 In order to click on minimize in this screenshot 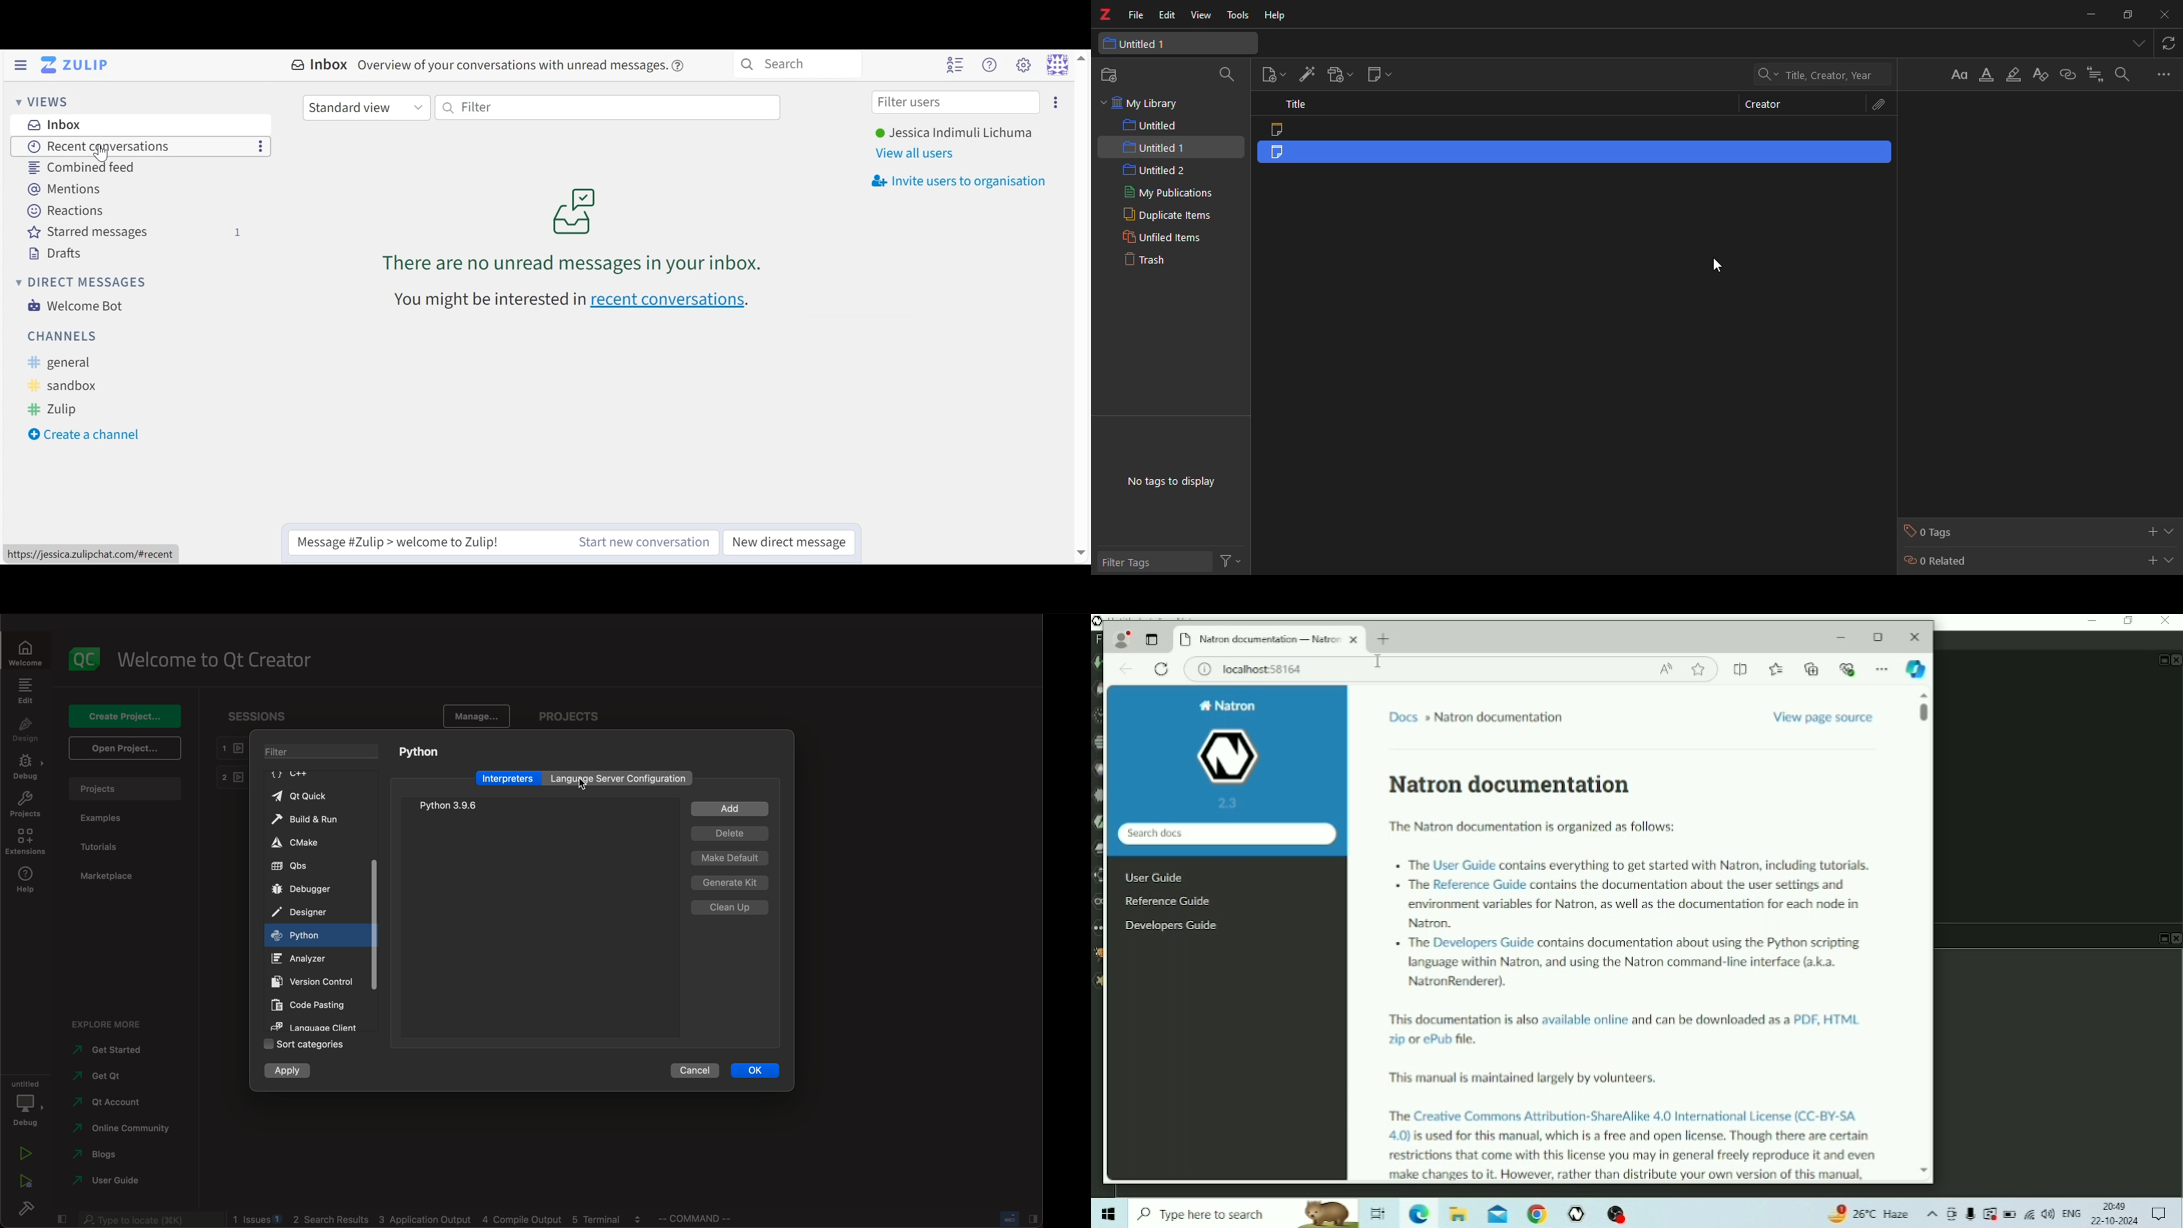, I will do `click(2085, 16)`.